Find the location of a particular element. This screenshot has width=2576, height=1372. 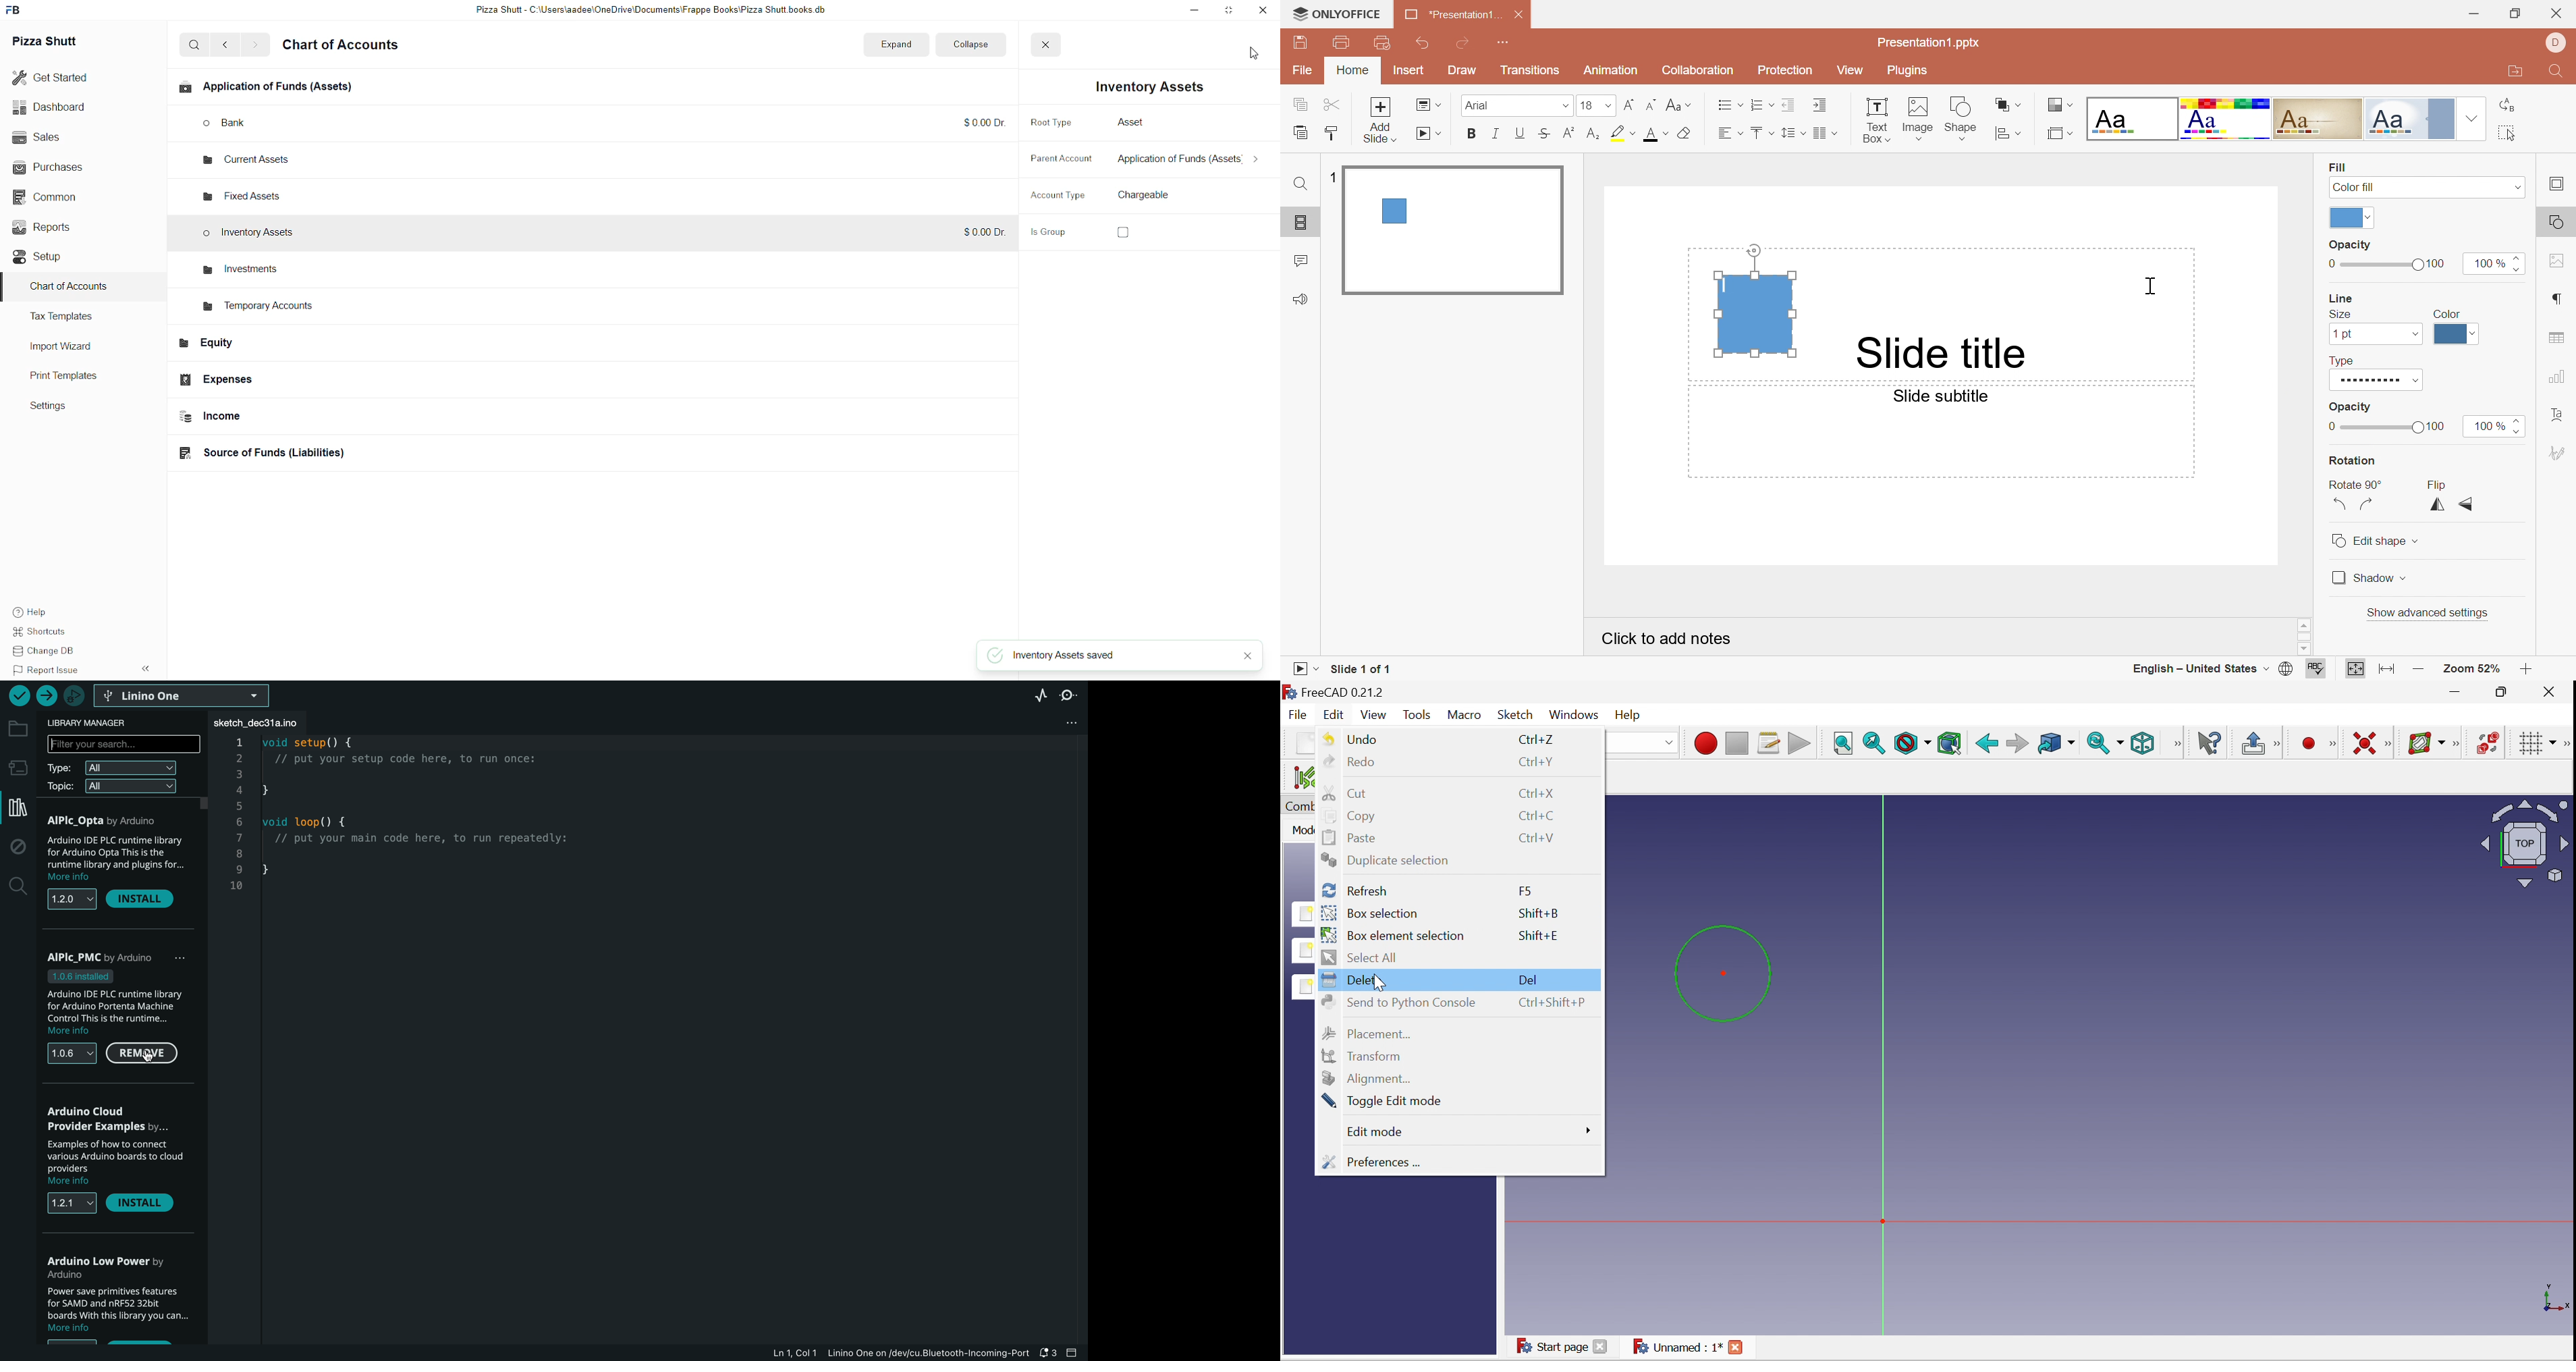

close  is located at coordinates (1247, 657).